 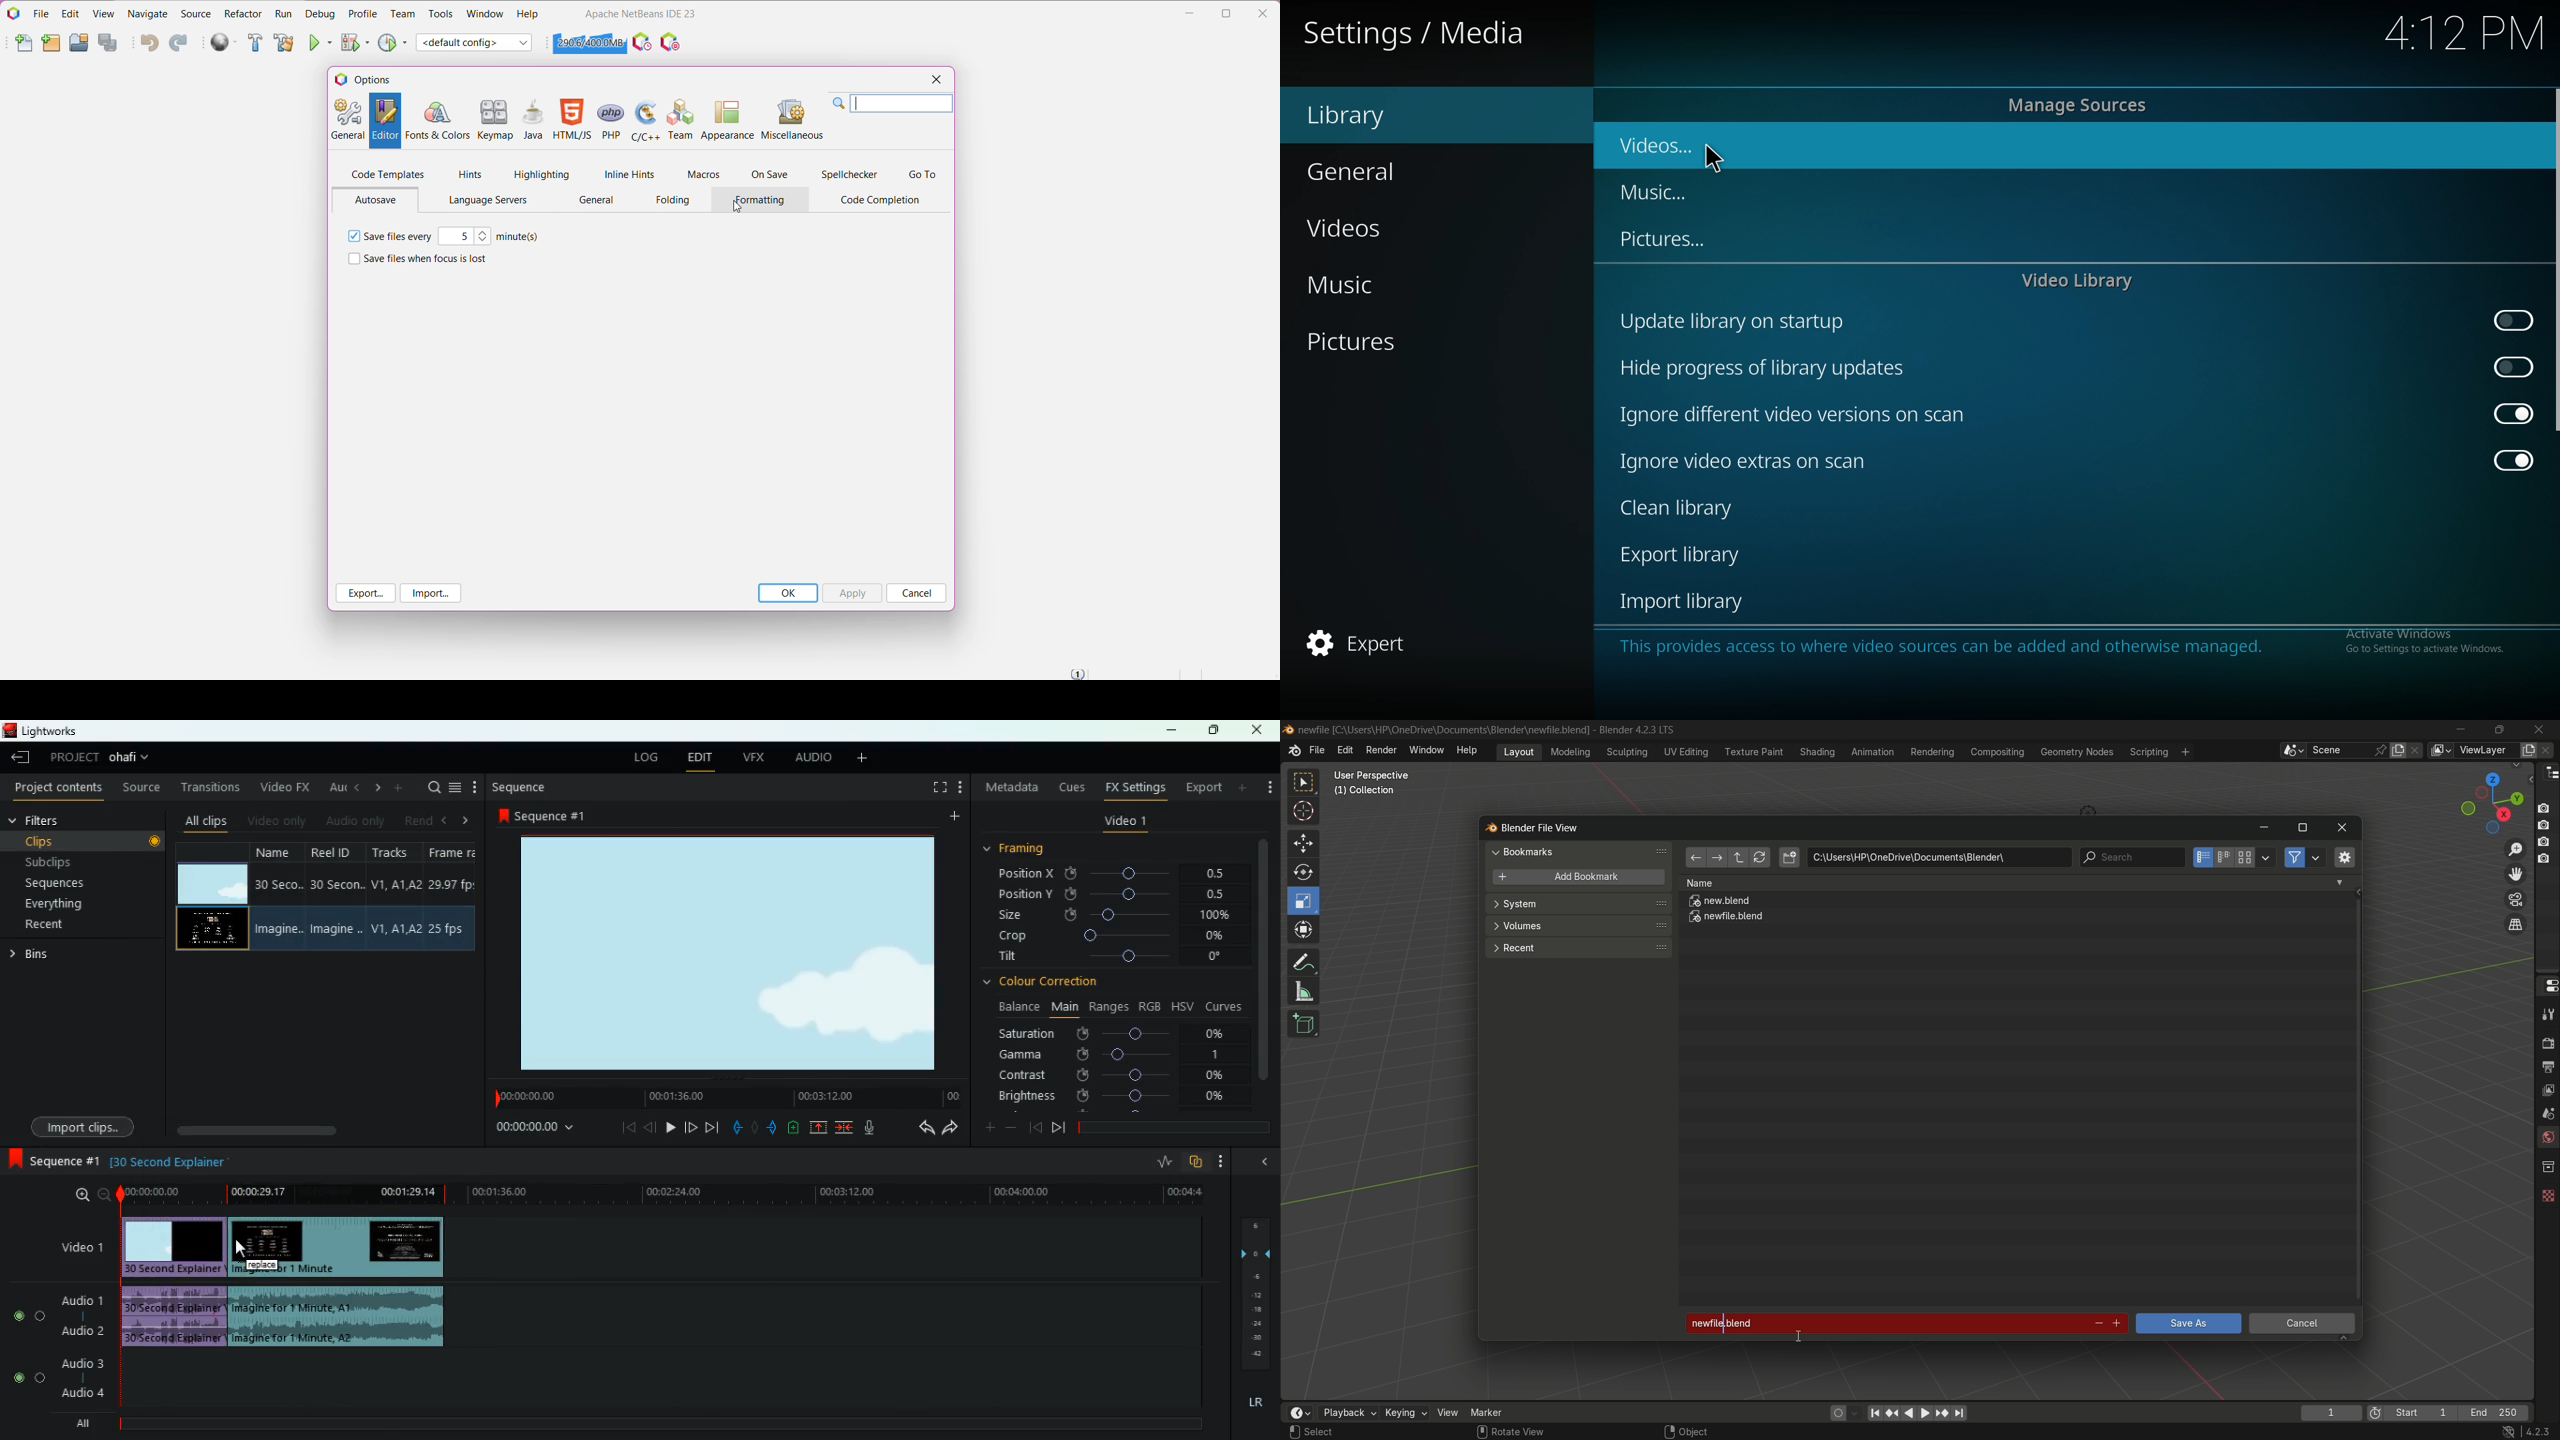 What do you see at coordinates (2516, 459) in the screenshot?
I see `off` at bounding box center [2516, 459].